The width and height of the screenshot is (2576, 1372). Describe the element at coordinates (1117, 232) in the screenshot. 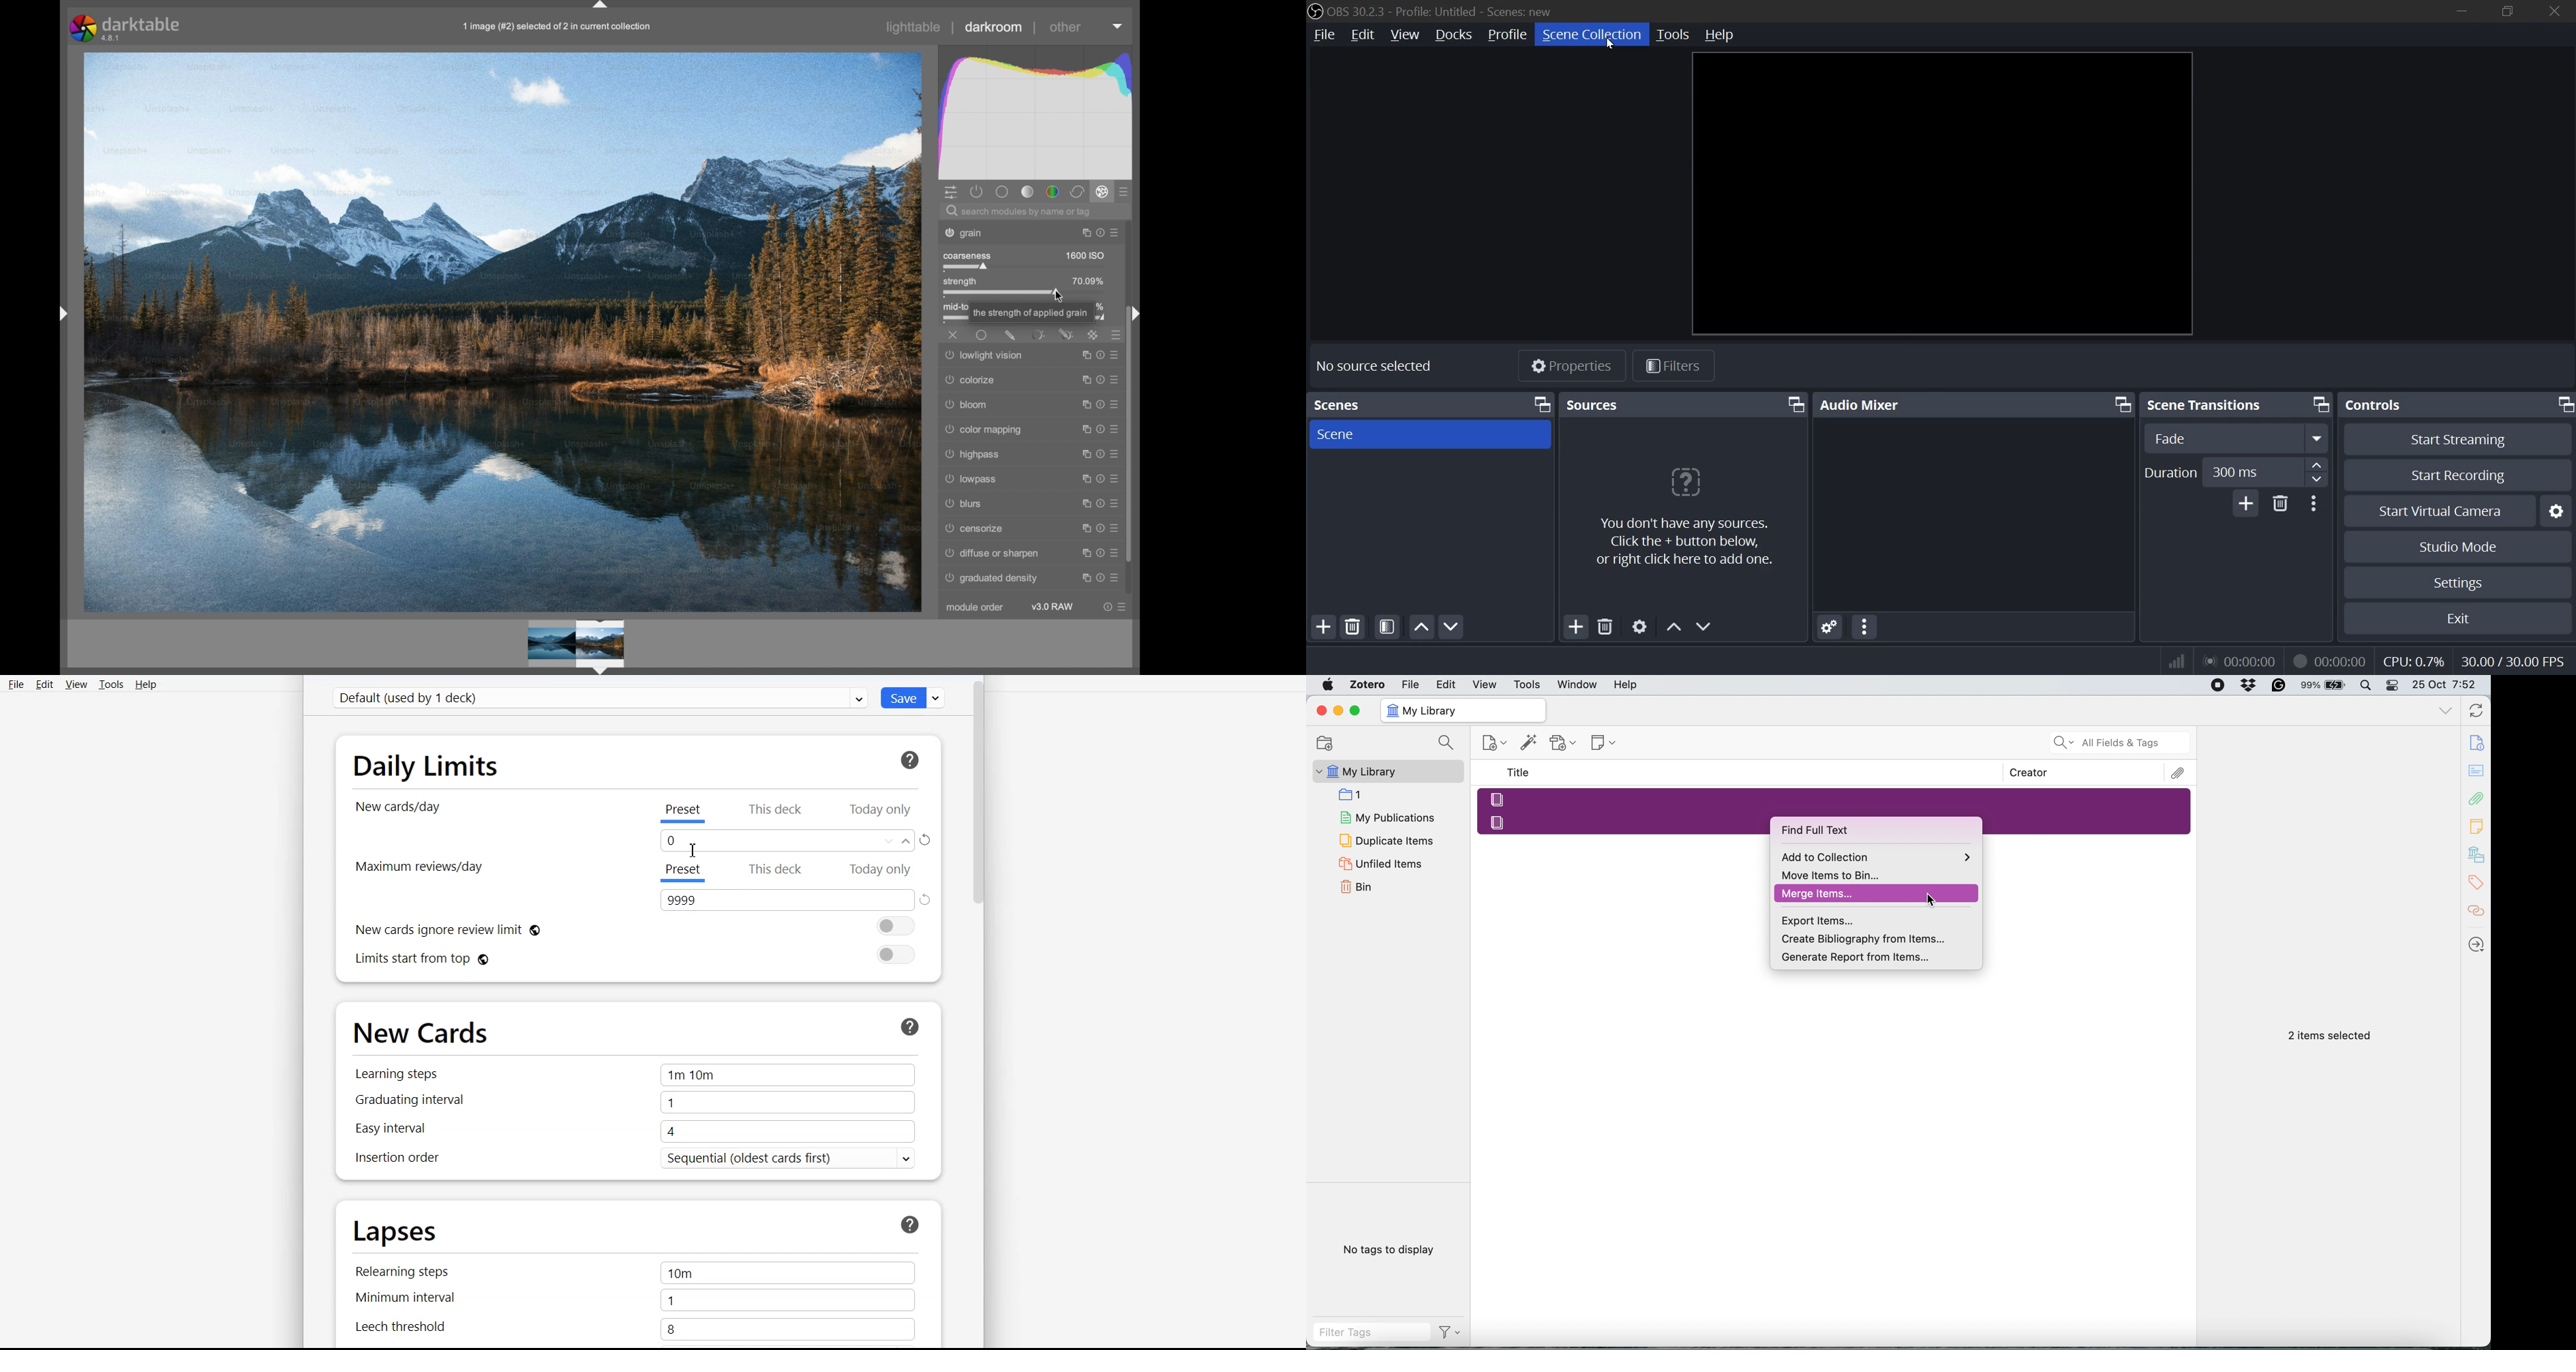

I see `presets` at that location.